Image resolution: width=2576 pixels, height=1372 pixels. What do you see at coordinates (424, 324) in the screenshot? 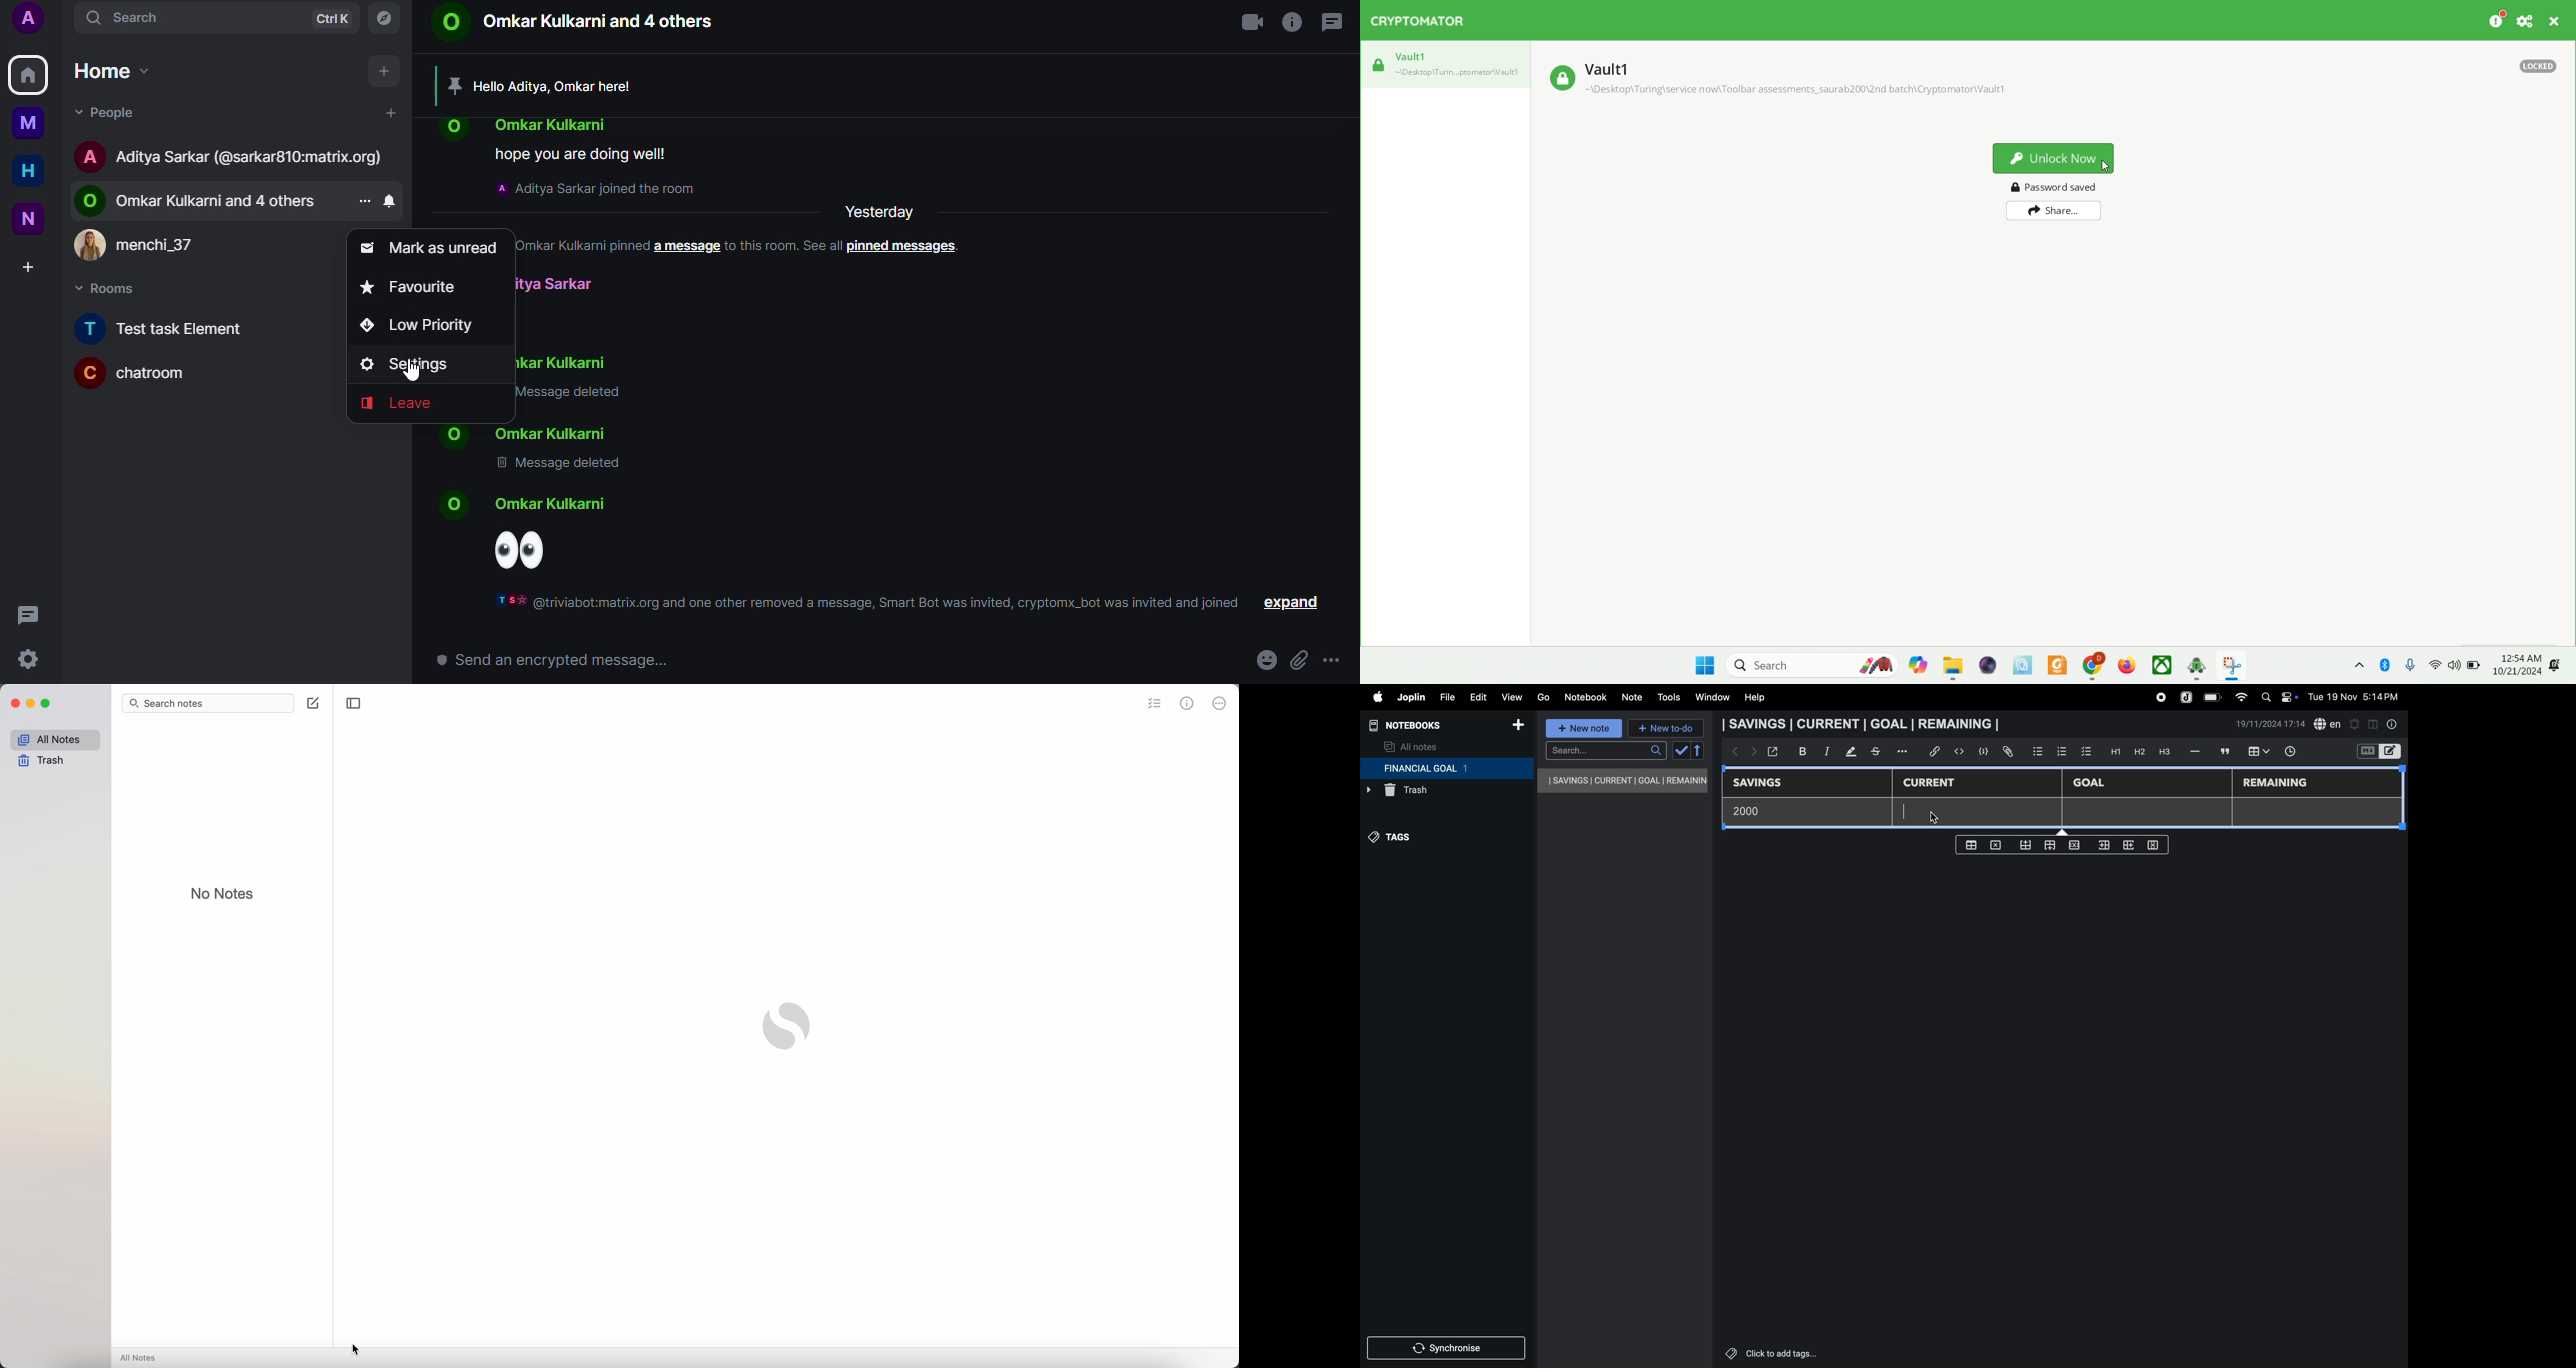
I see `low priority` at bounding box center [424, 324].